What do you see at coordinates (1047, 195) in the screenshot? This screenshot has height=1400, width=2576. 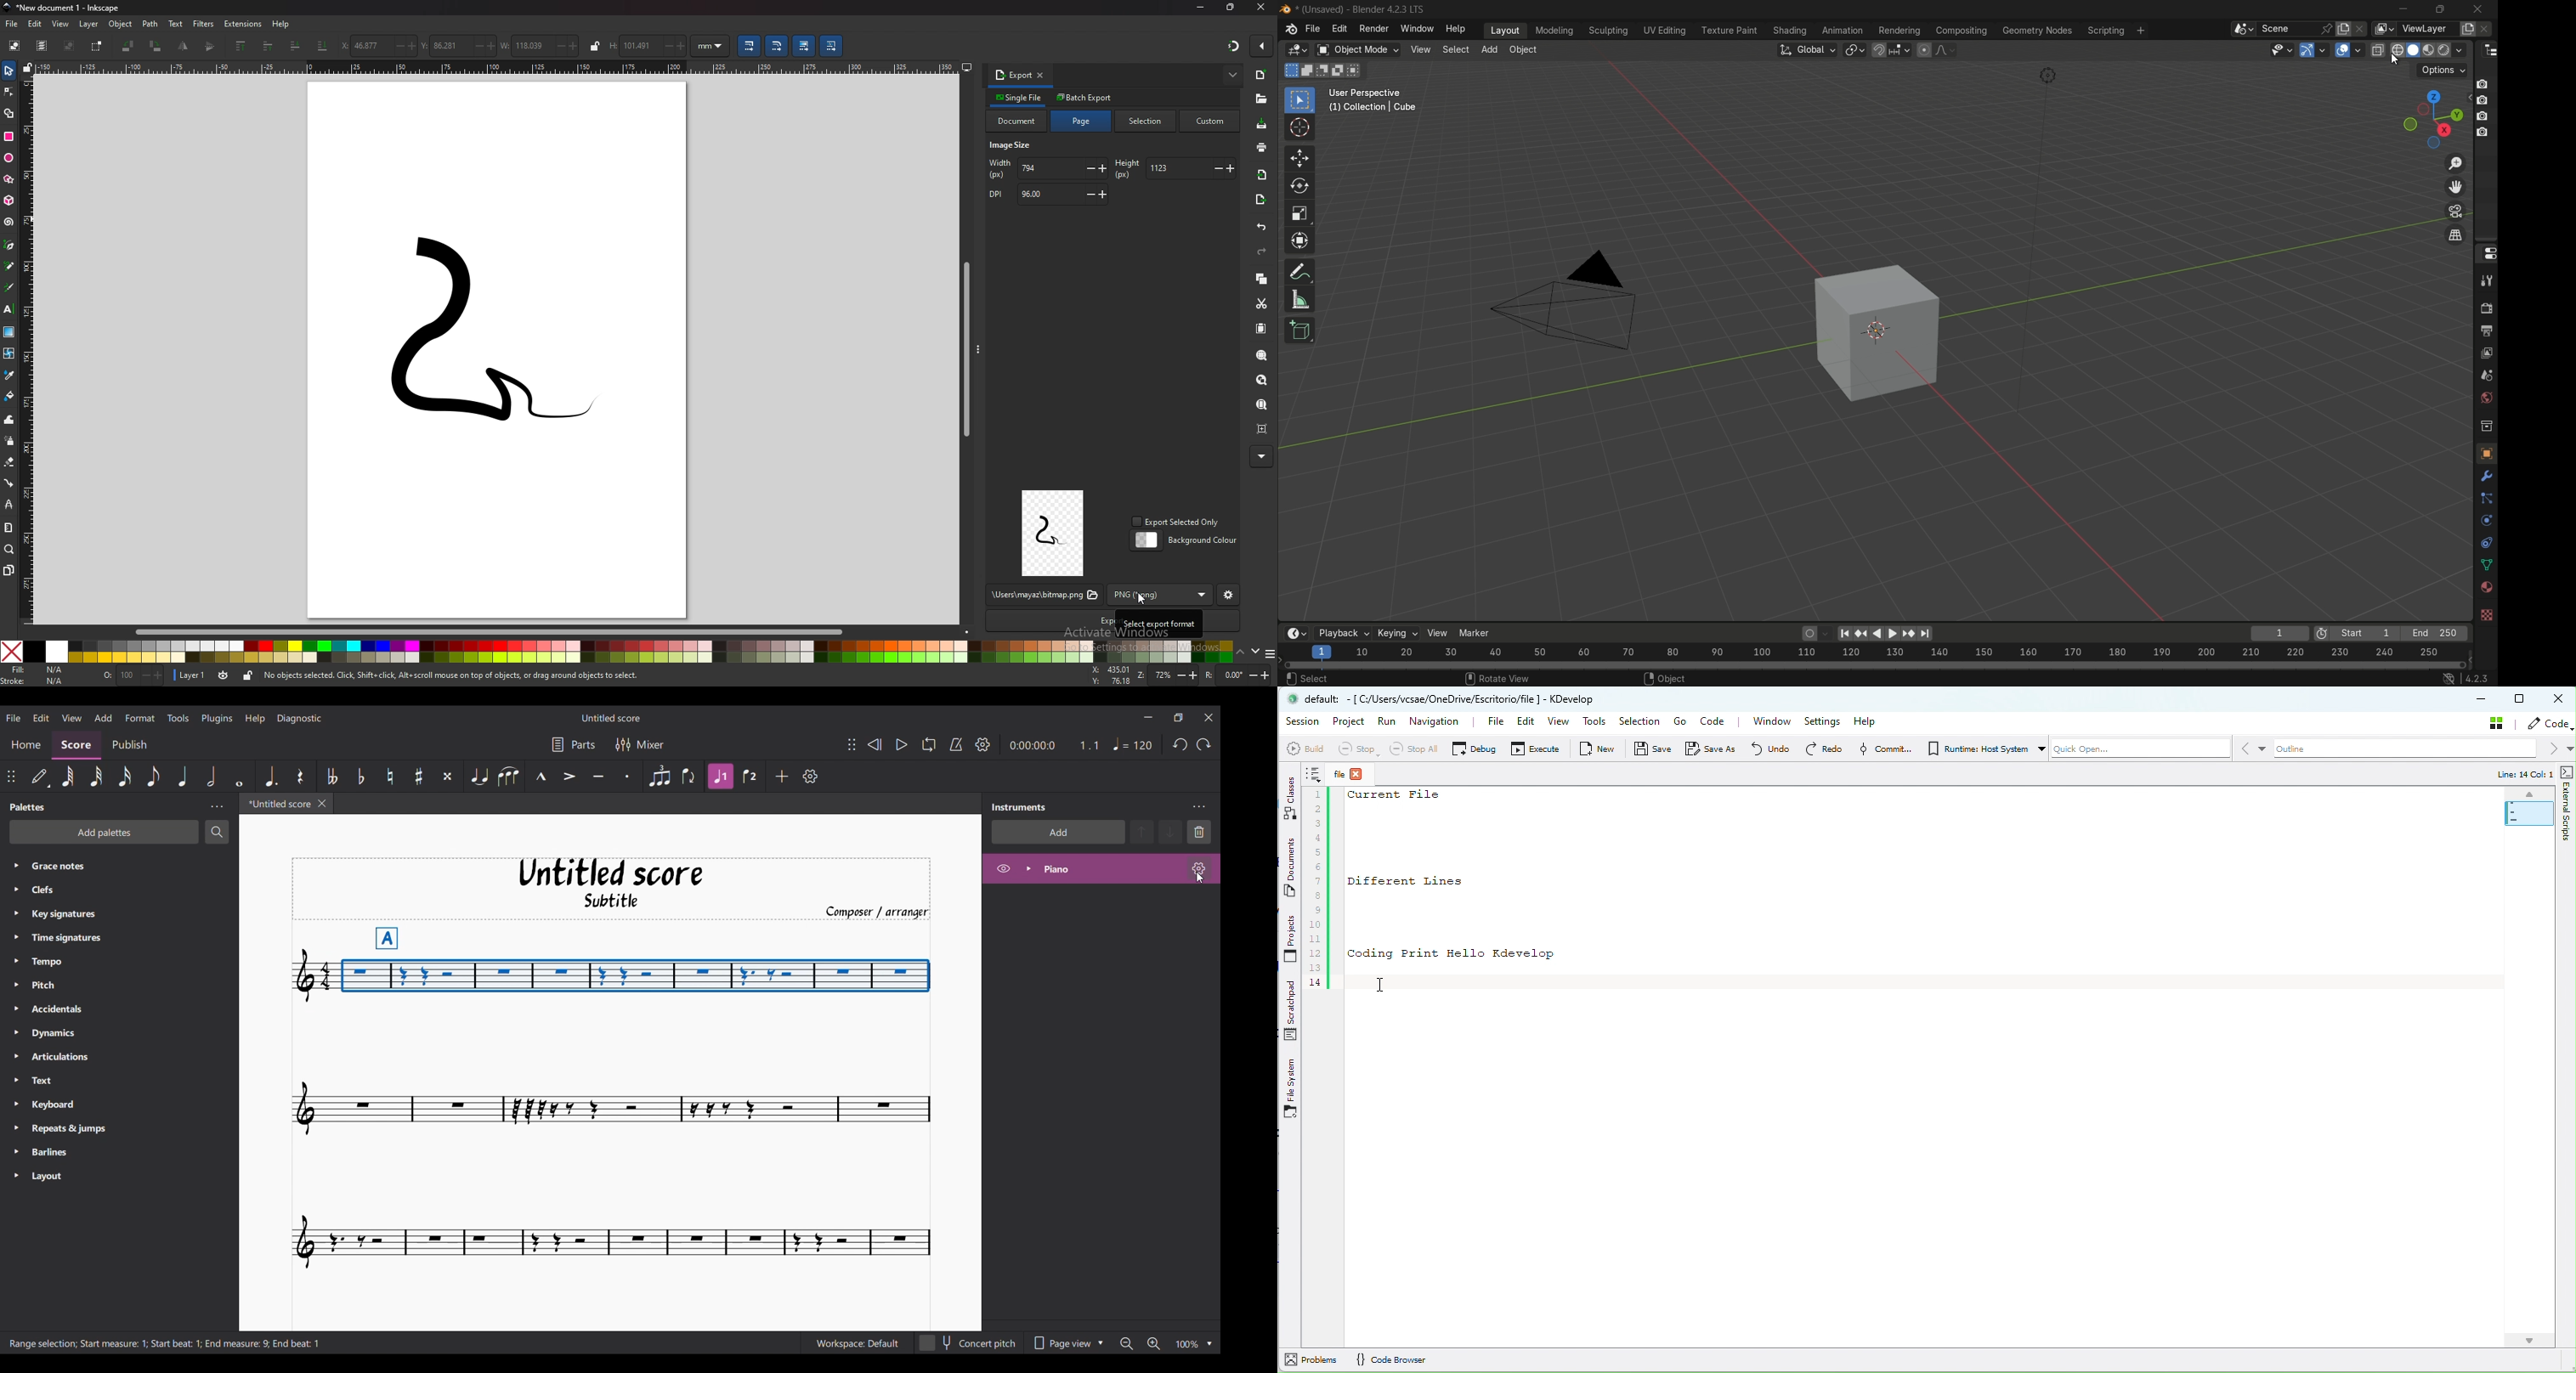 I see `dpi` at bounding box center [1047, 195].